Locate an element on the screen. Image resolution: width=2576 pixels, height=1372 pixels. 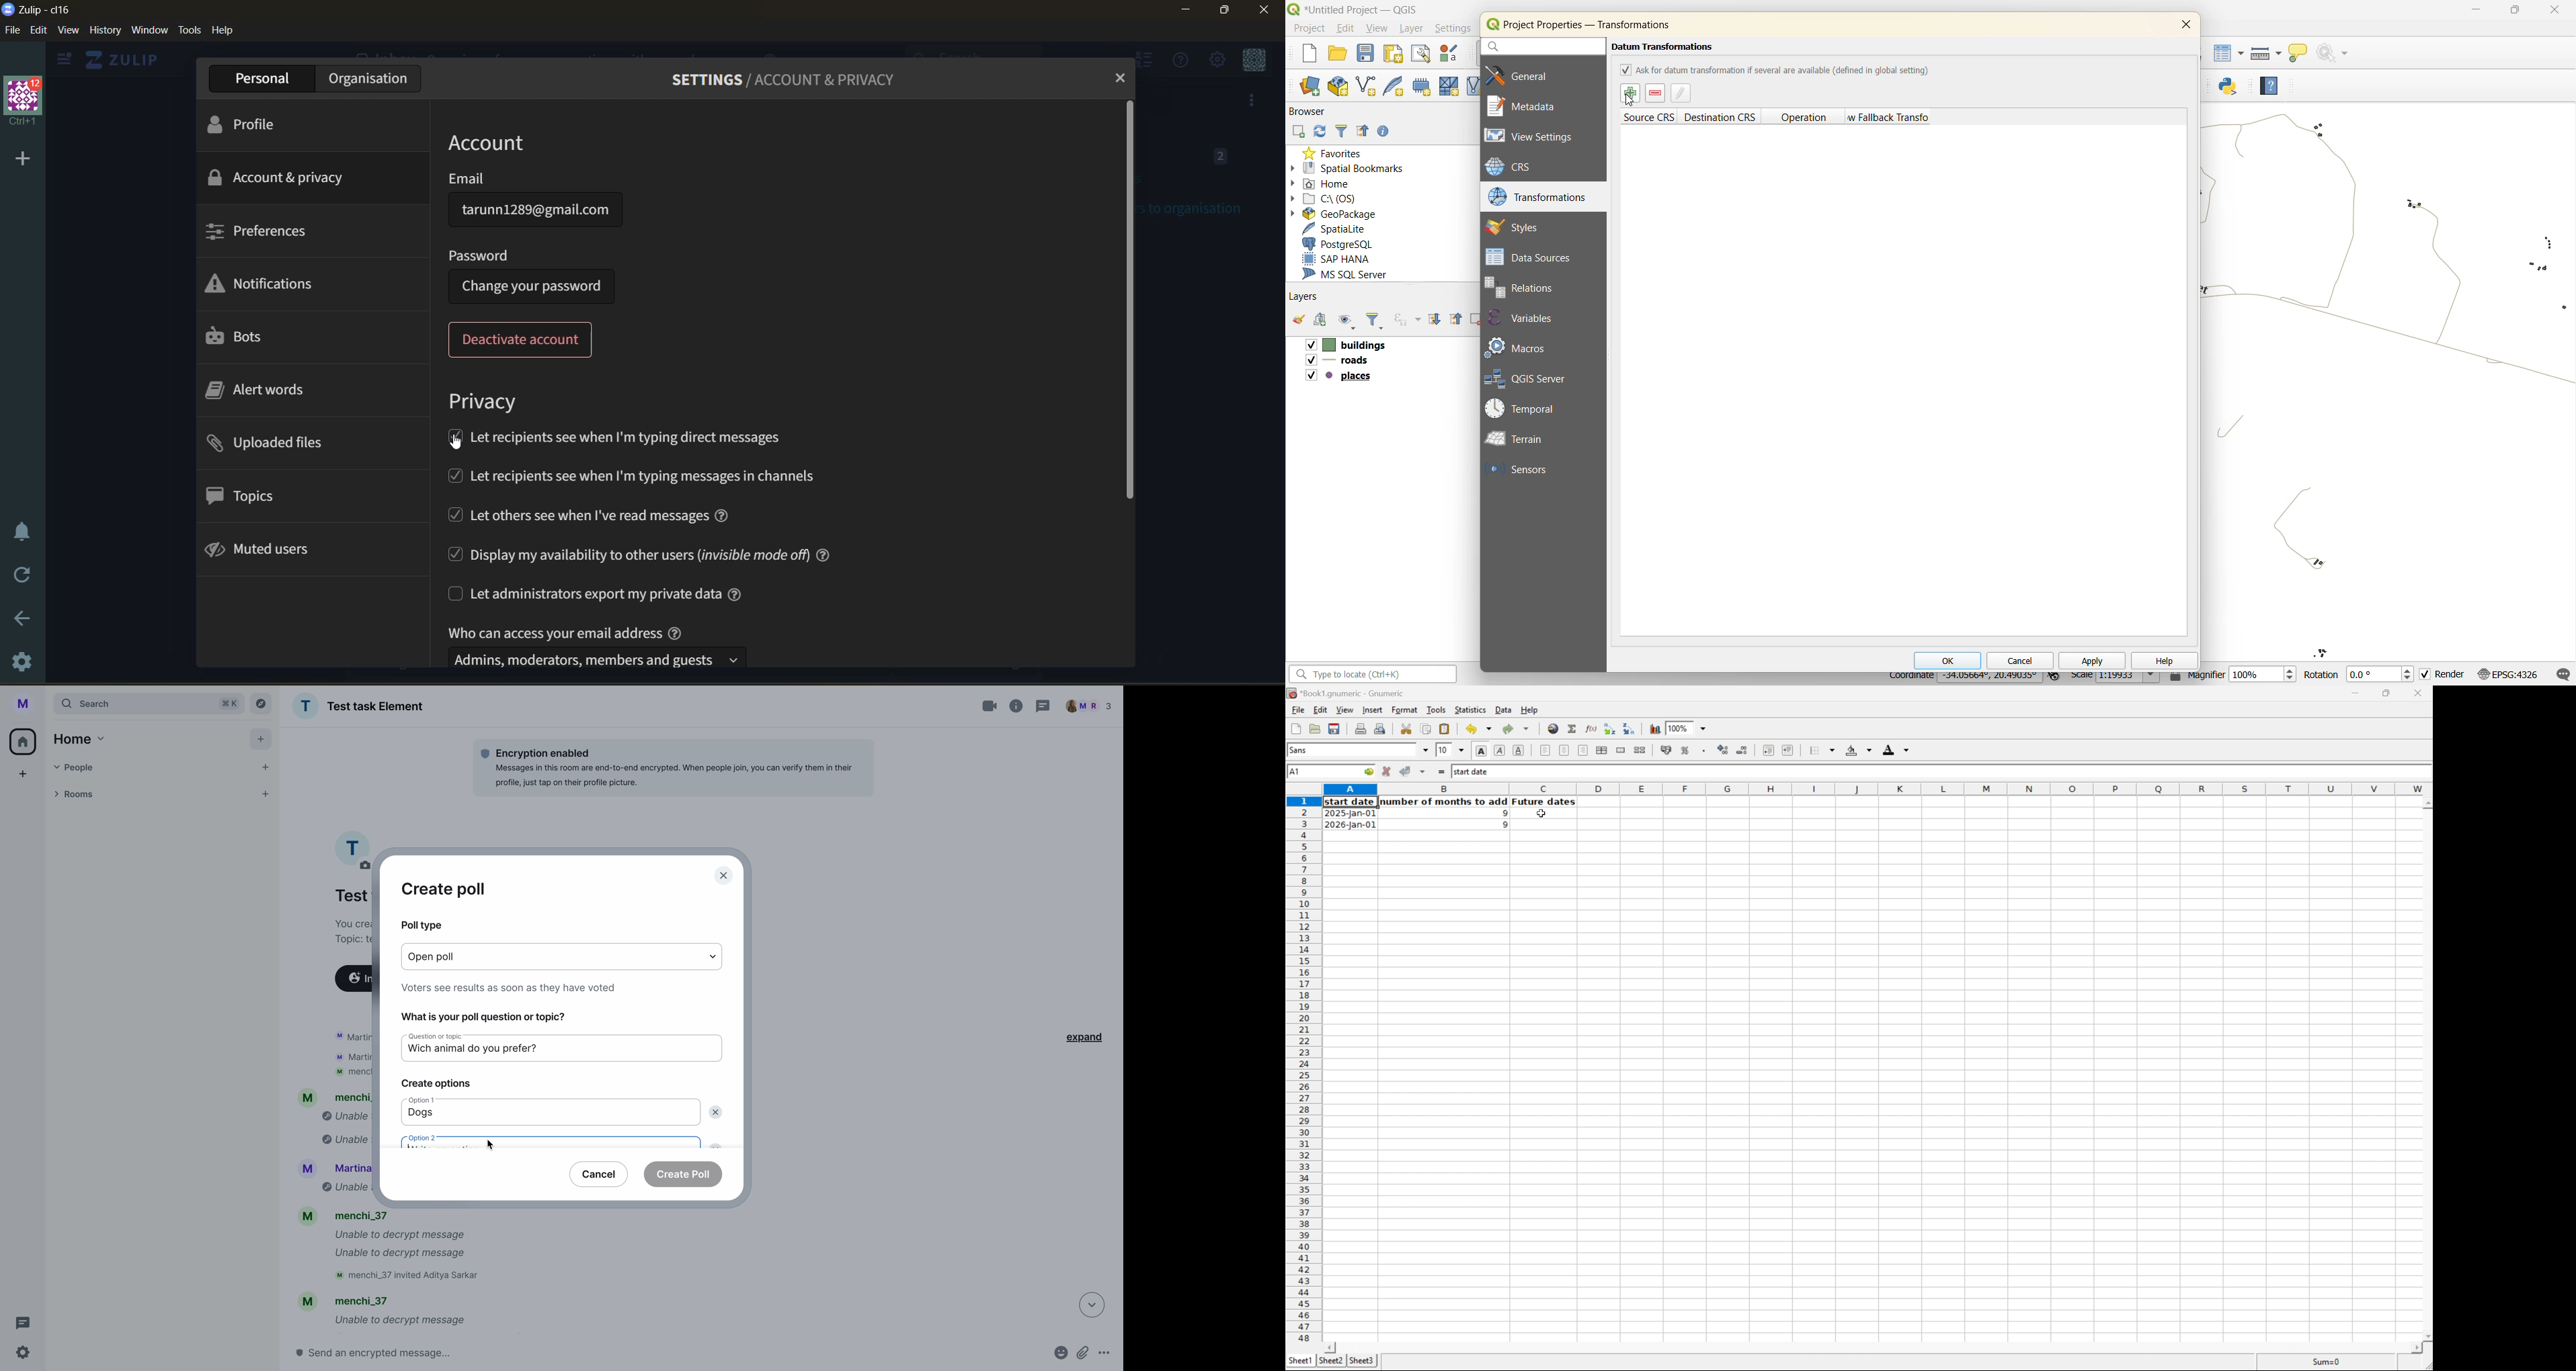
Scroll Right is located at coordinates (2414, 1349).